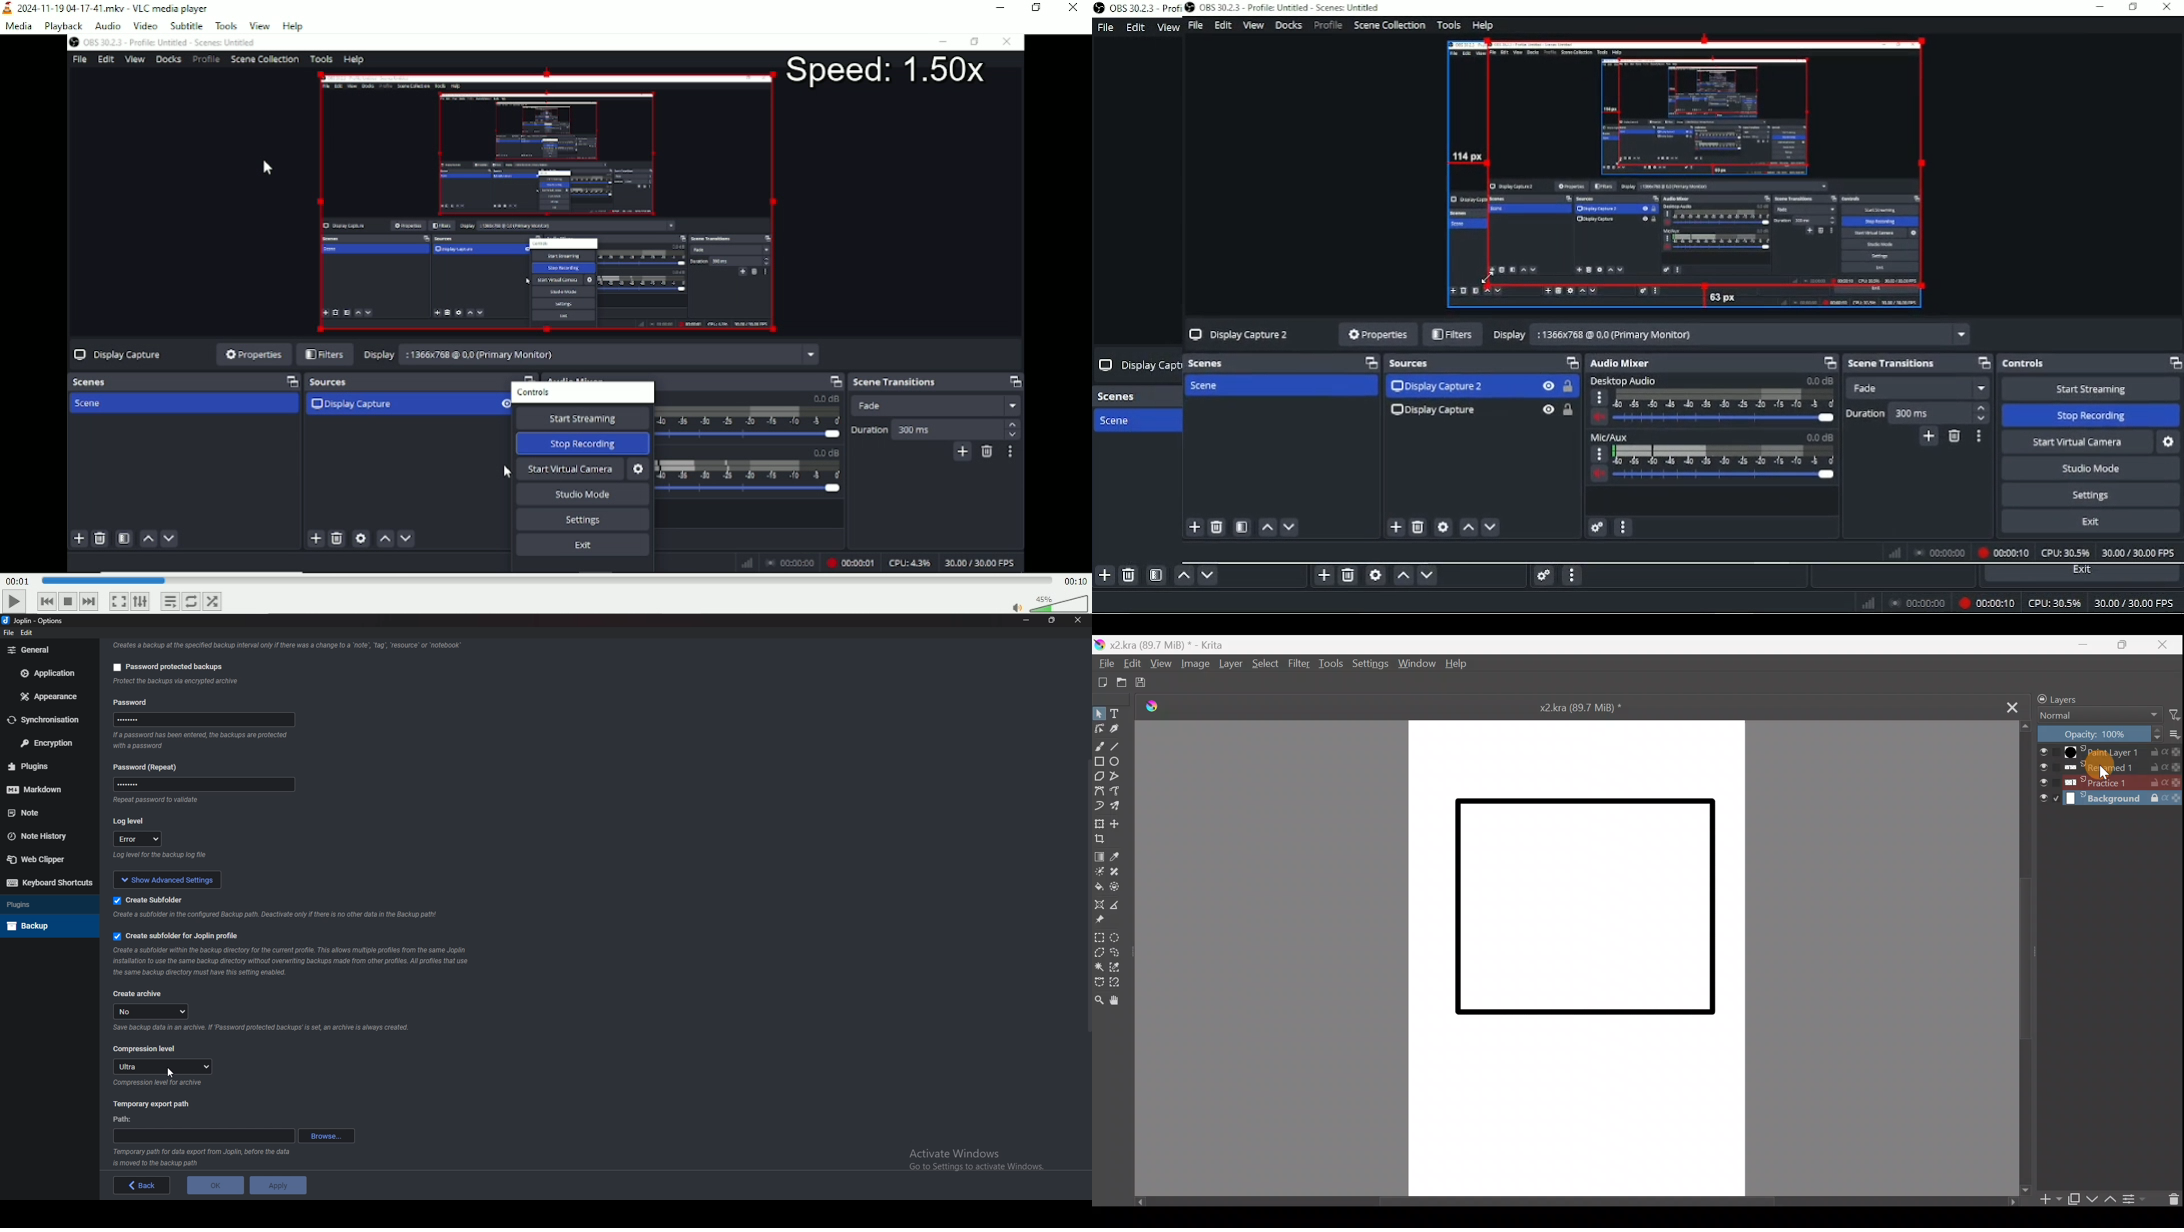 The width and height of the screenshot is (2184, 1232). I want to click on Line tool, so click(1124, 747).